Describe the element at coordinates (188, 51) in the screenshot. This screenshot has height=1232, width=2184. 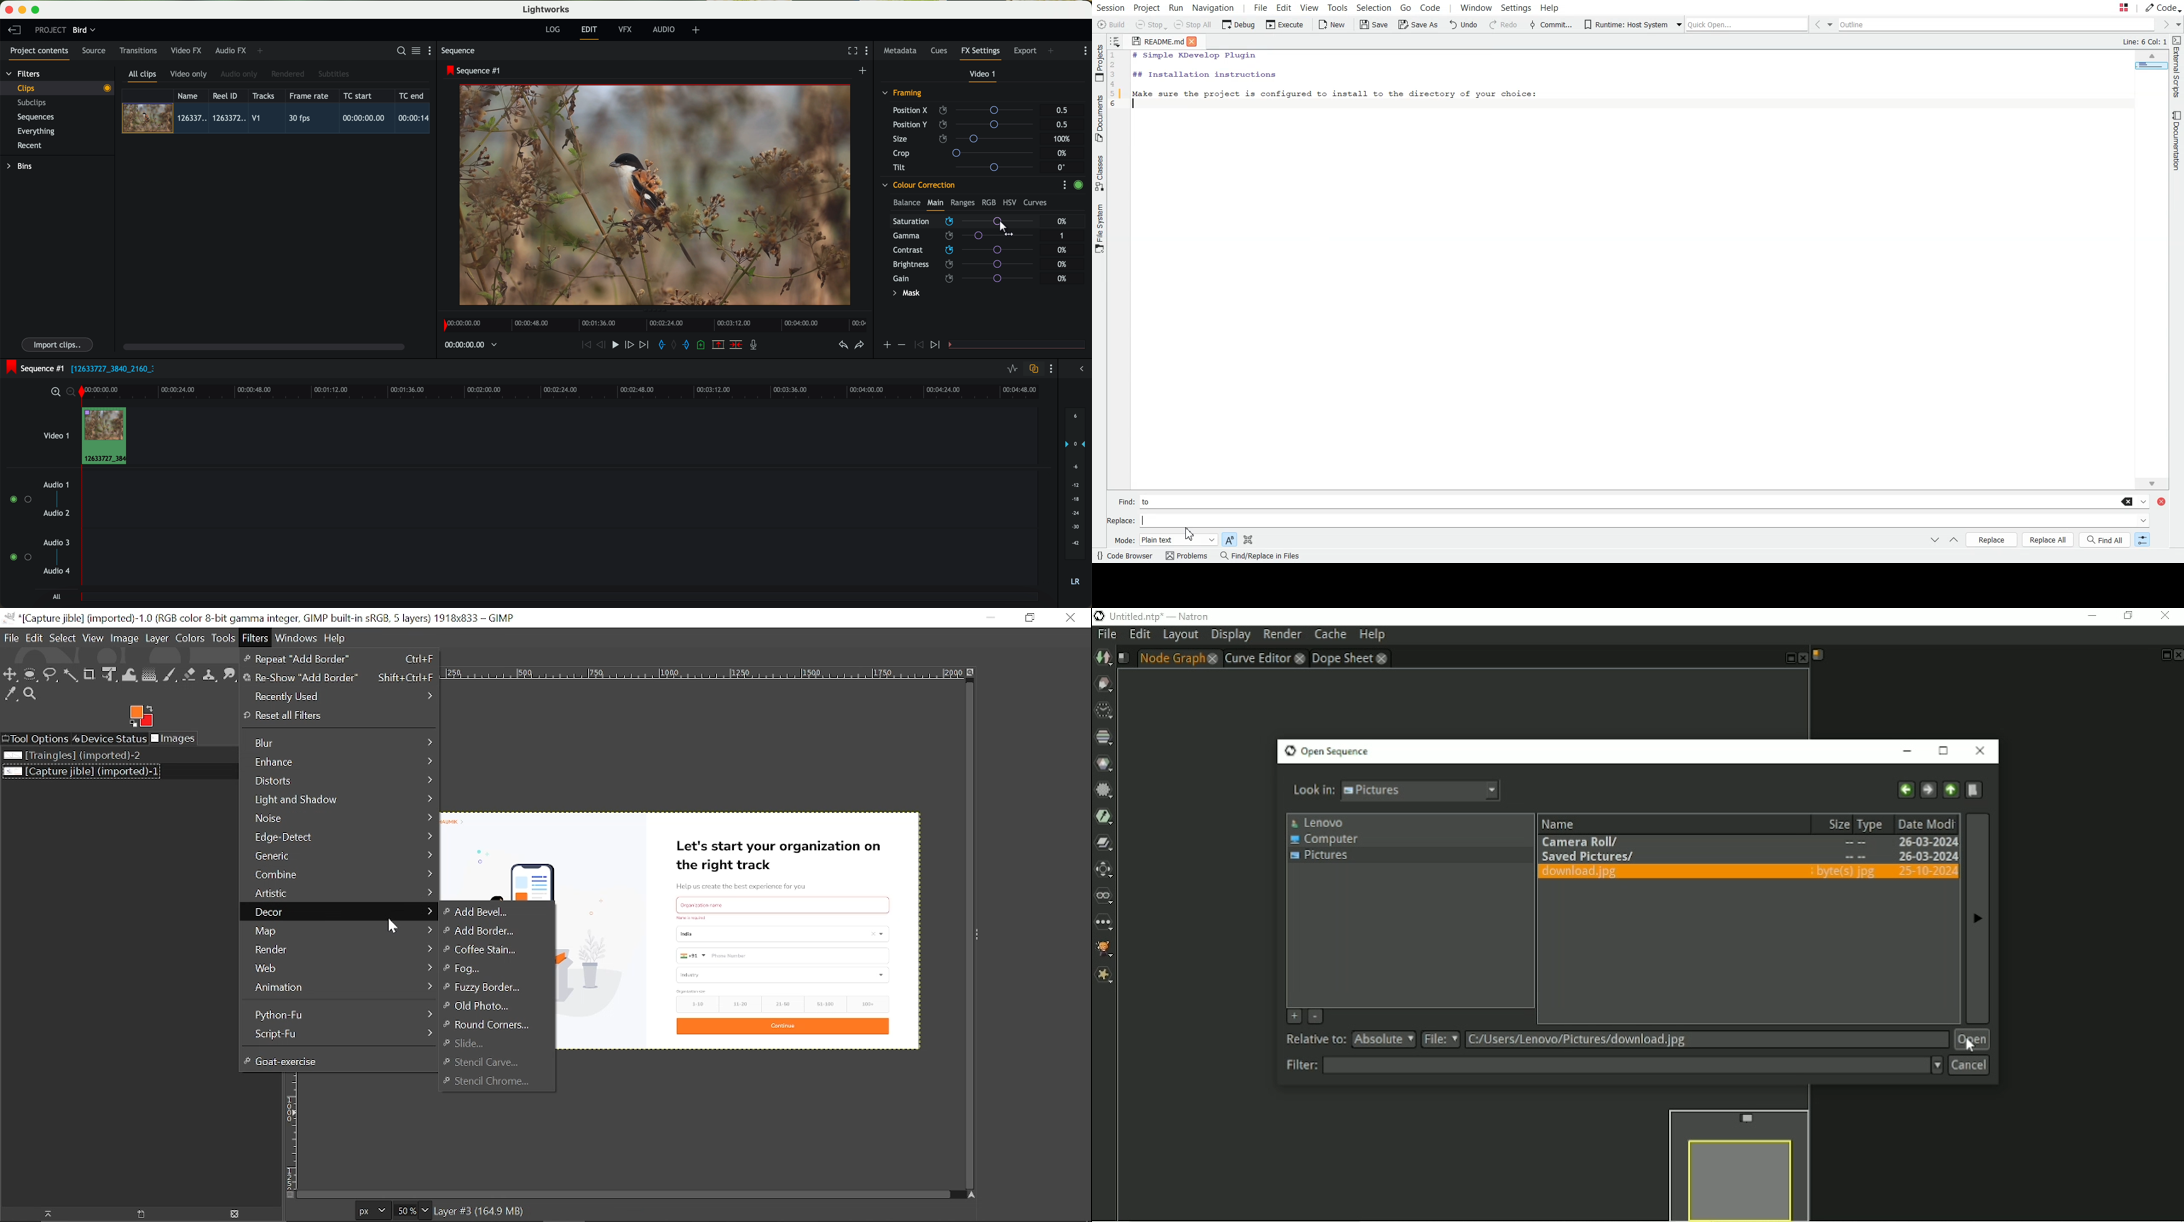
I see `video FX` at that location.